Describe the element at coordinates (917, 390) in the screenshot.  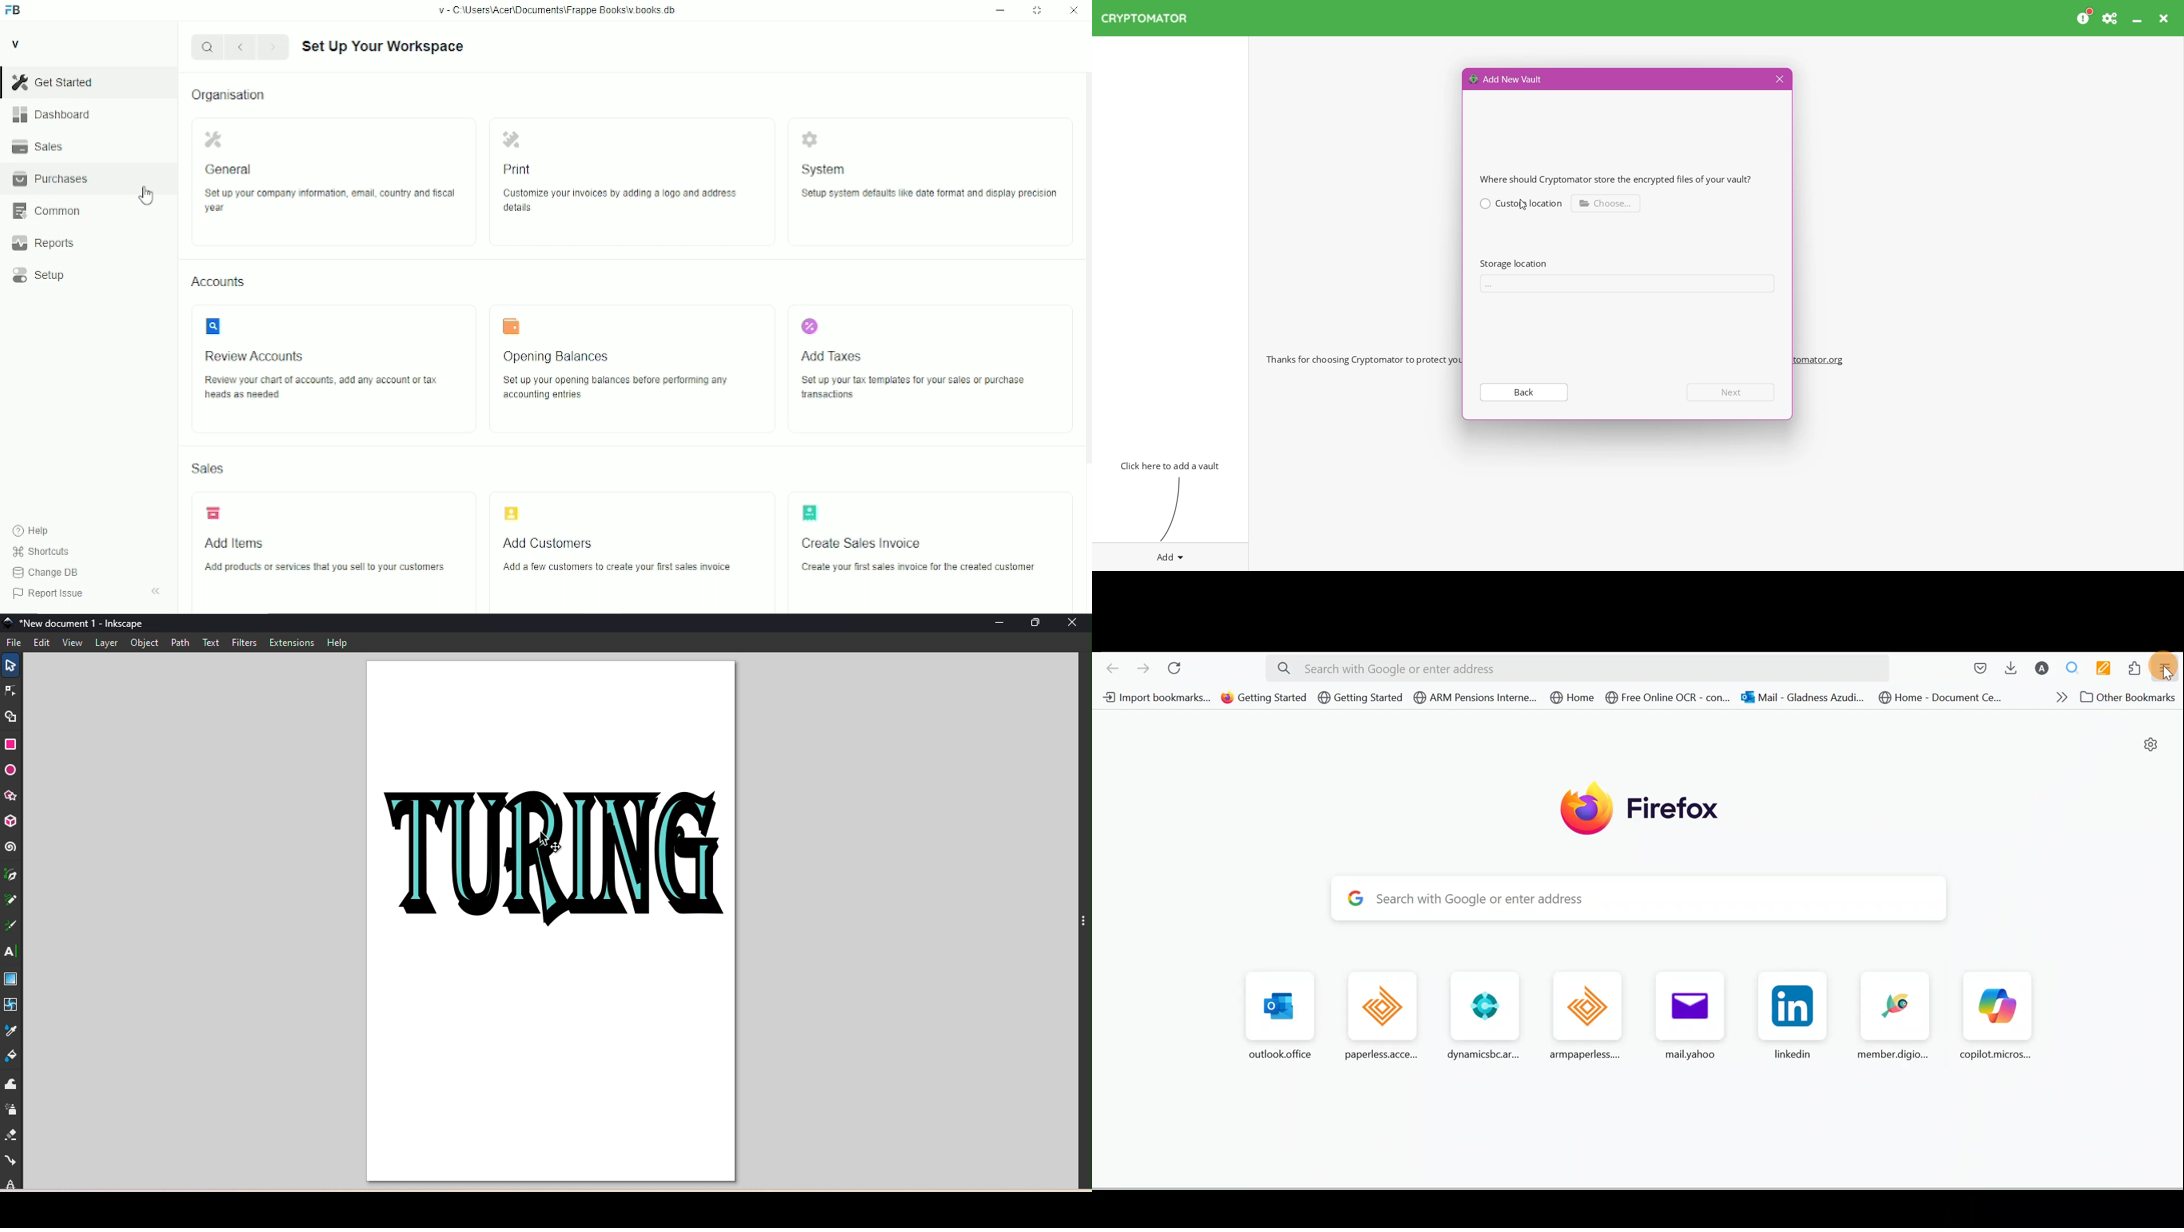
I see `Sp your tax Templates for YOur Sales Or Purchaseansactor` at that location.